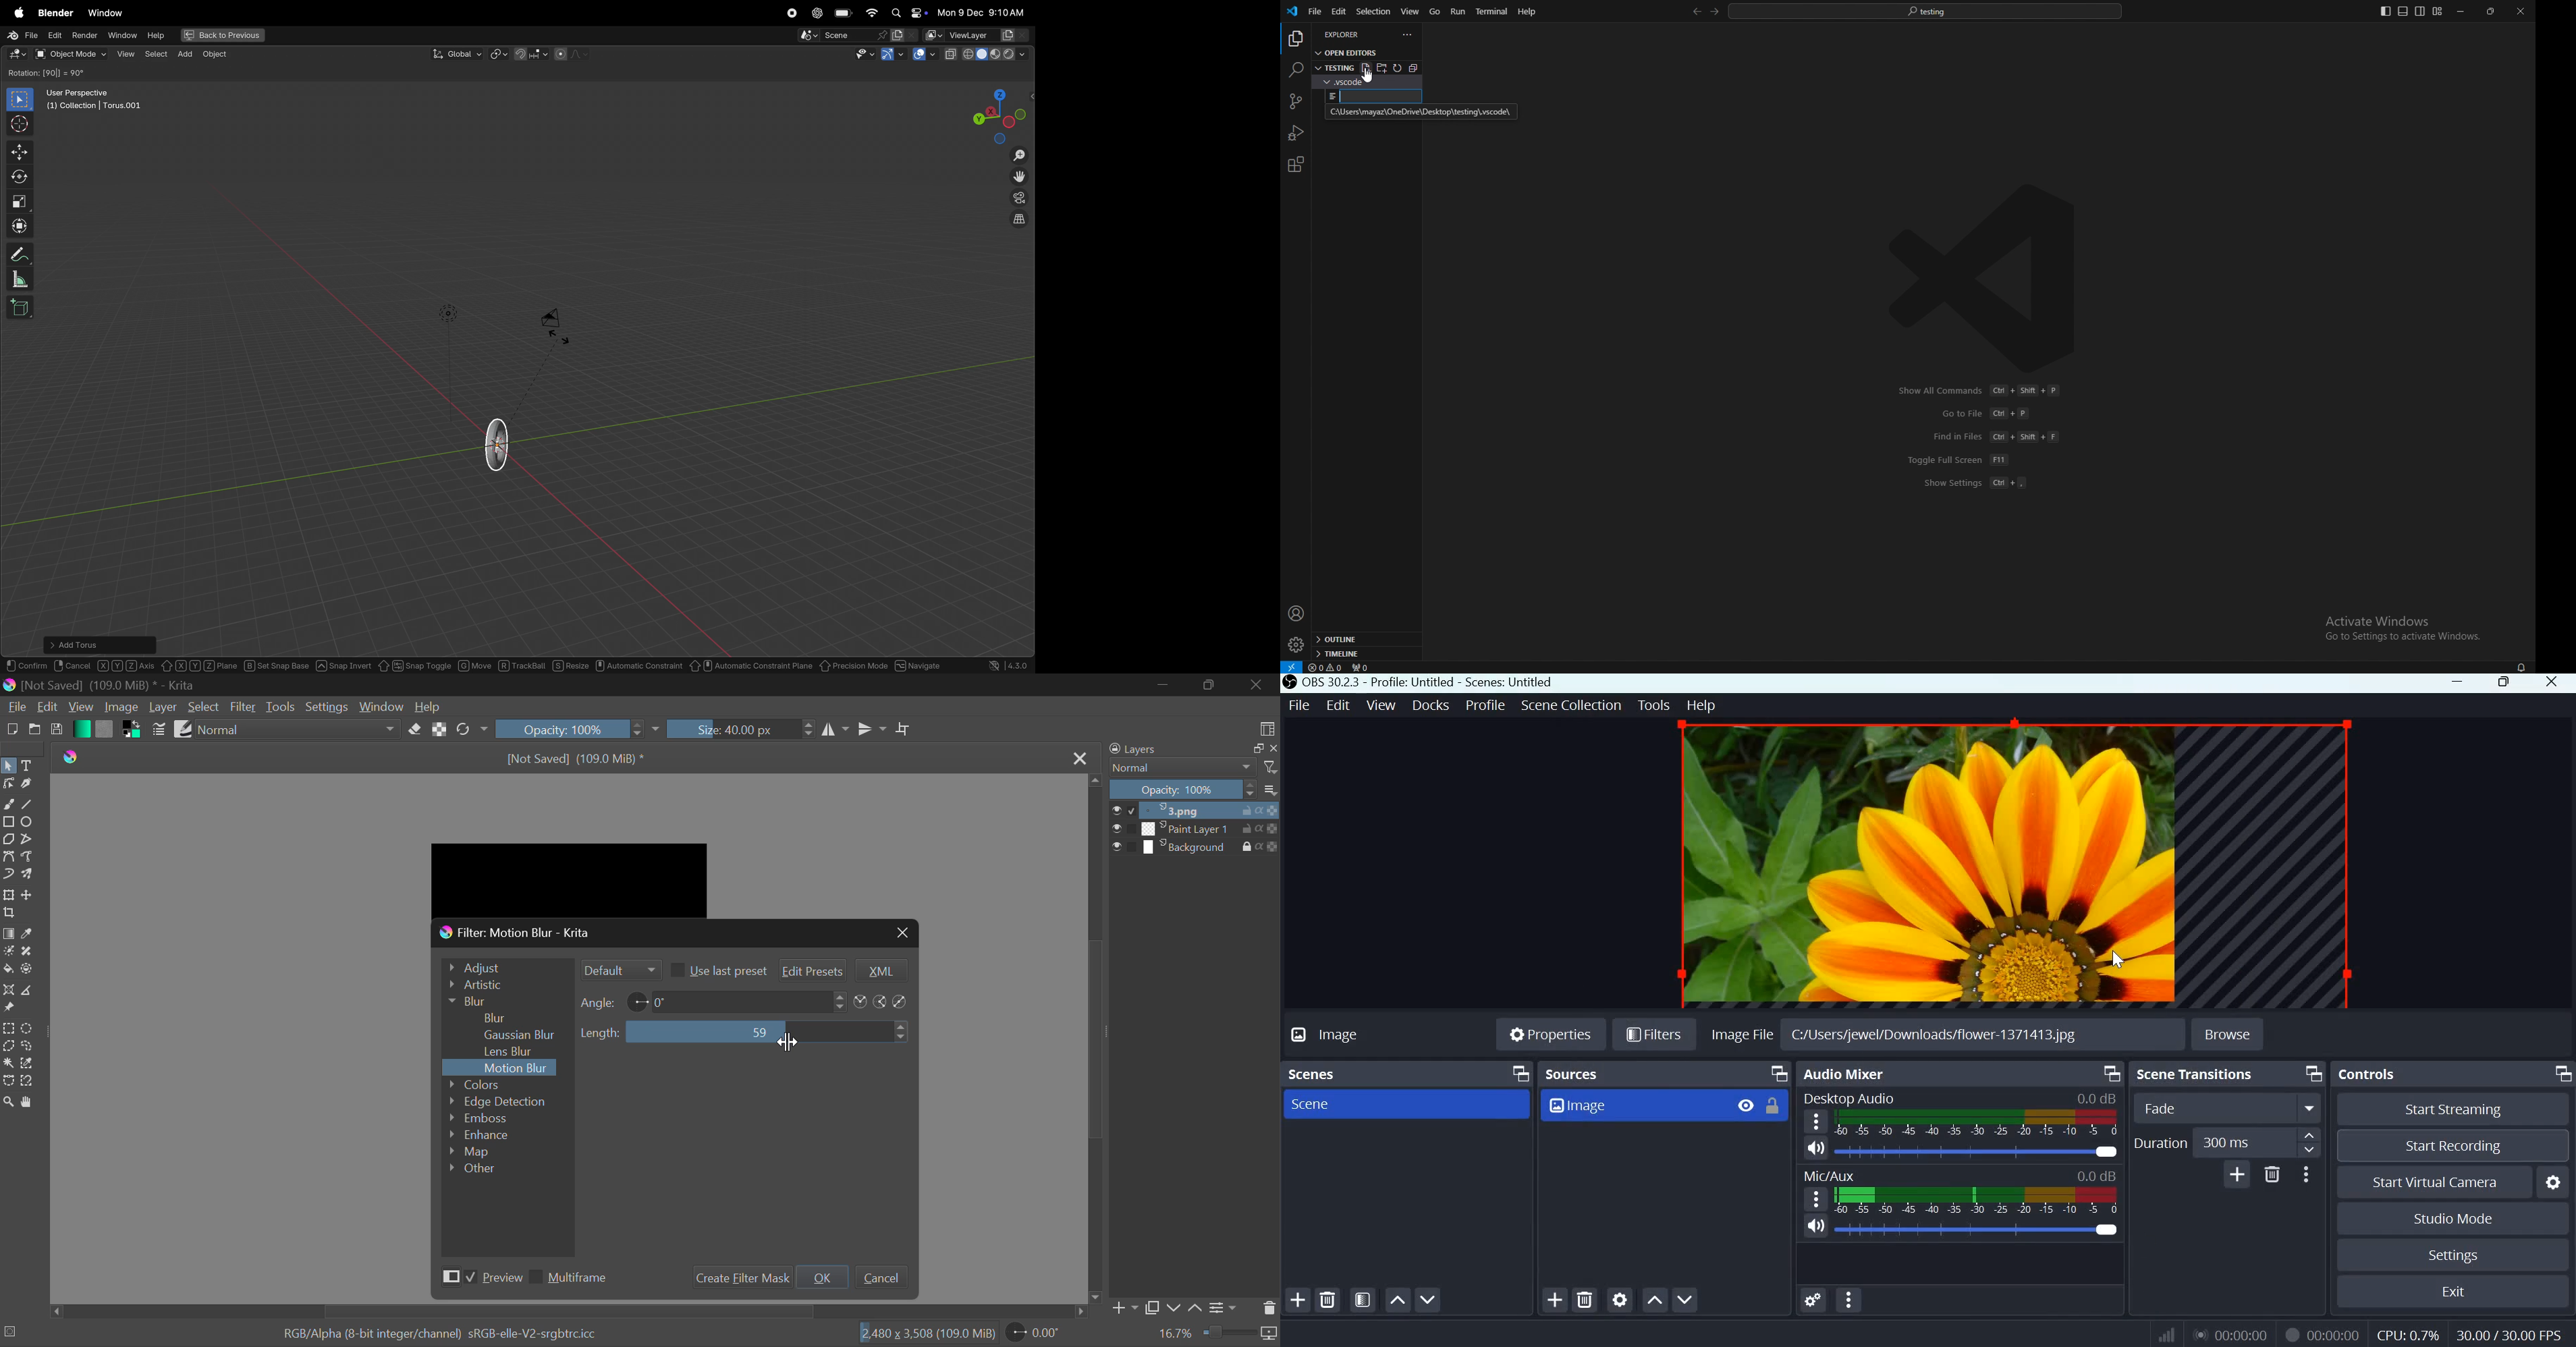 The image size is (2576, 1372). Describe the element at coordinates (1320, 1105) in the screenshot. I see `Scene` at that location.